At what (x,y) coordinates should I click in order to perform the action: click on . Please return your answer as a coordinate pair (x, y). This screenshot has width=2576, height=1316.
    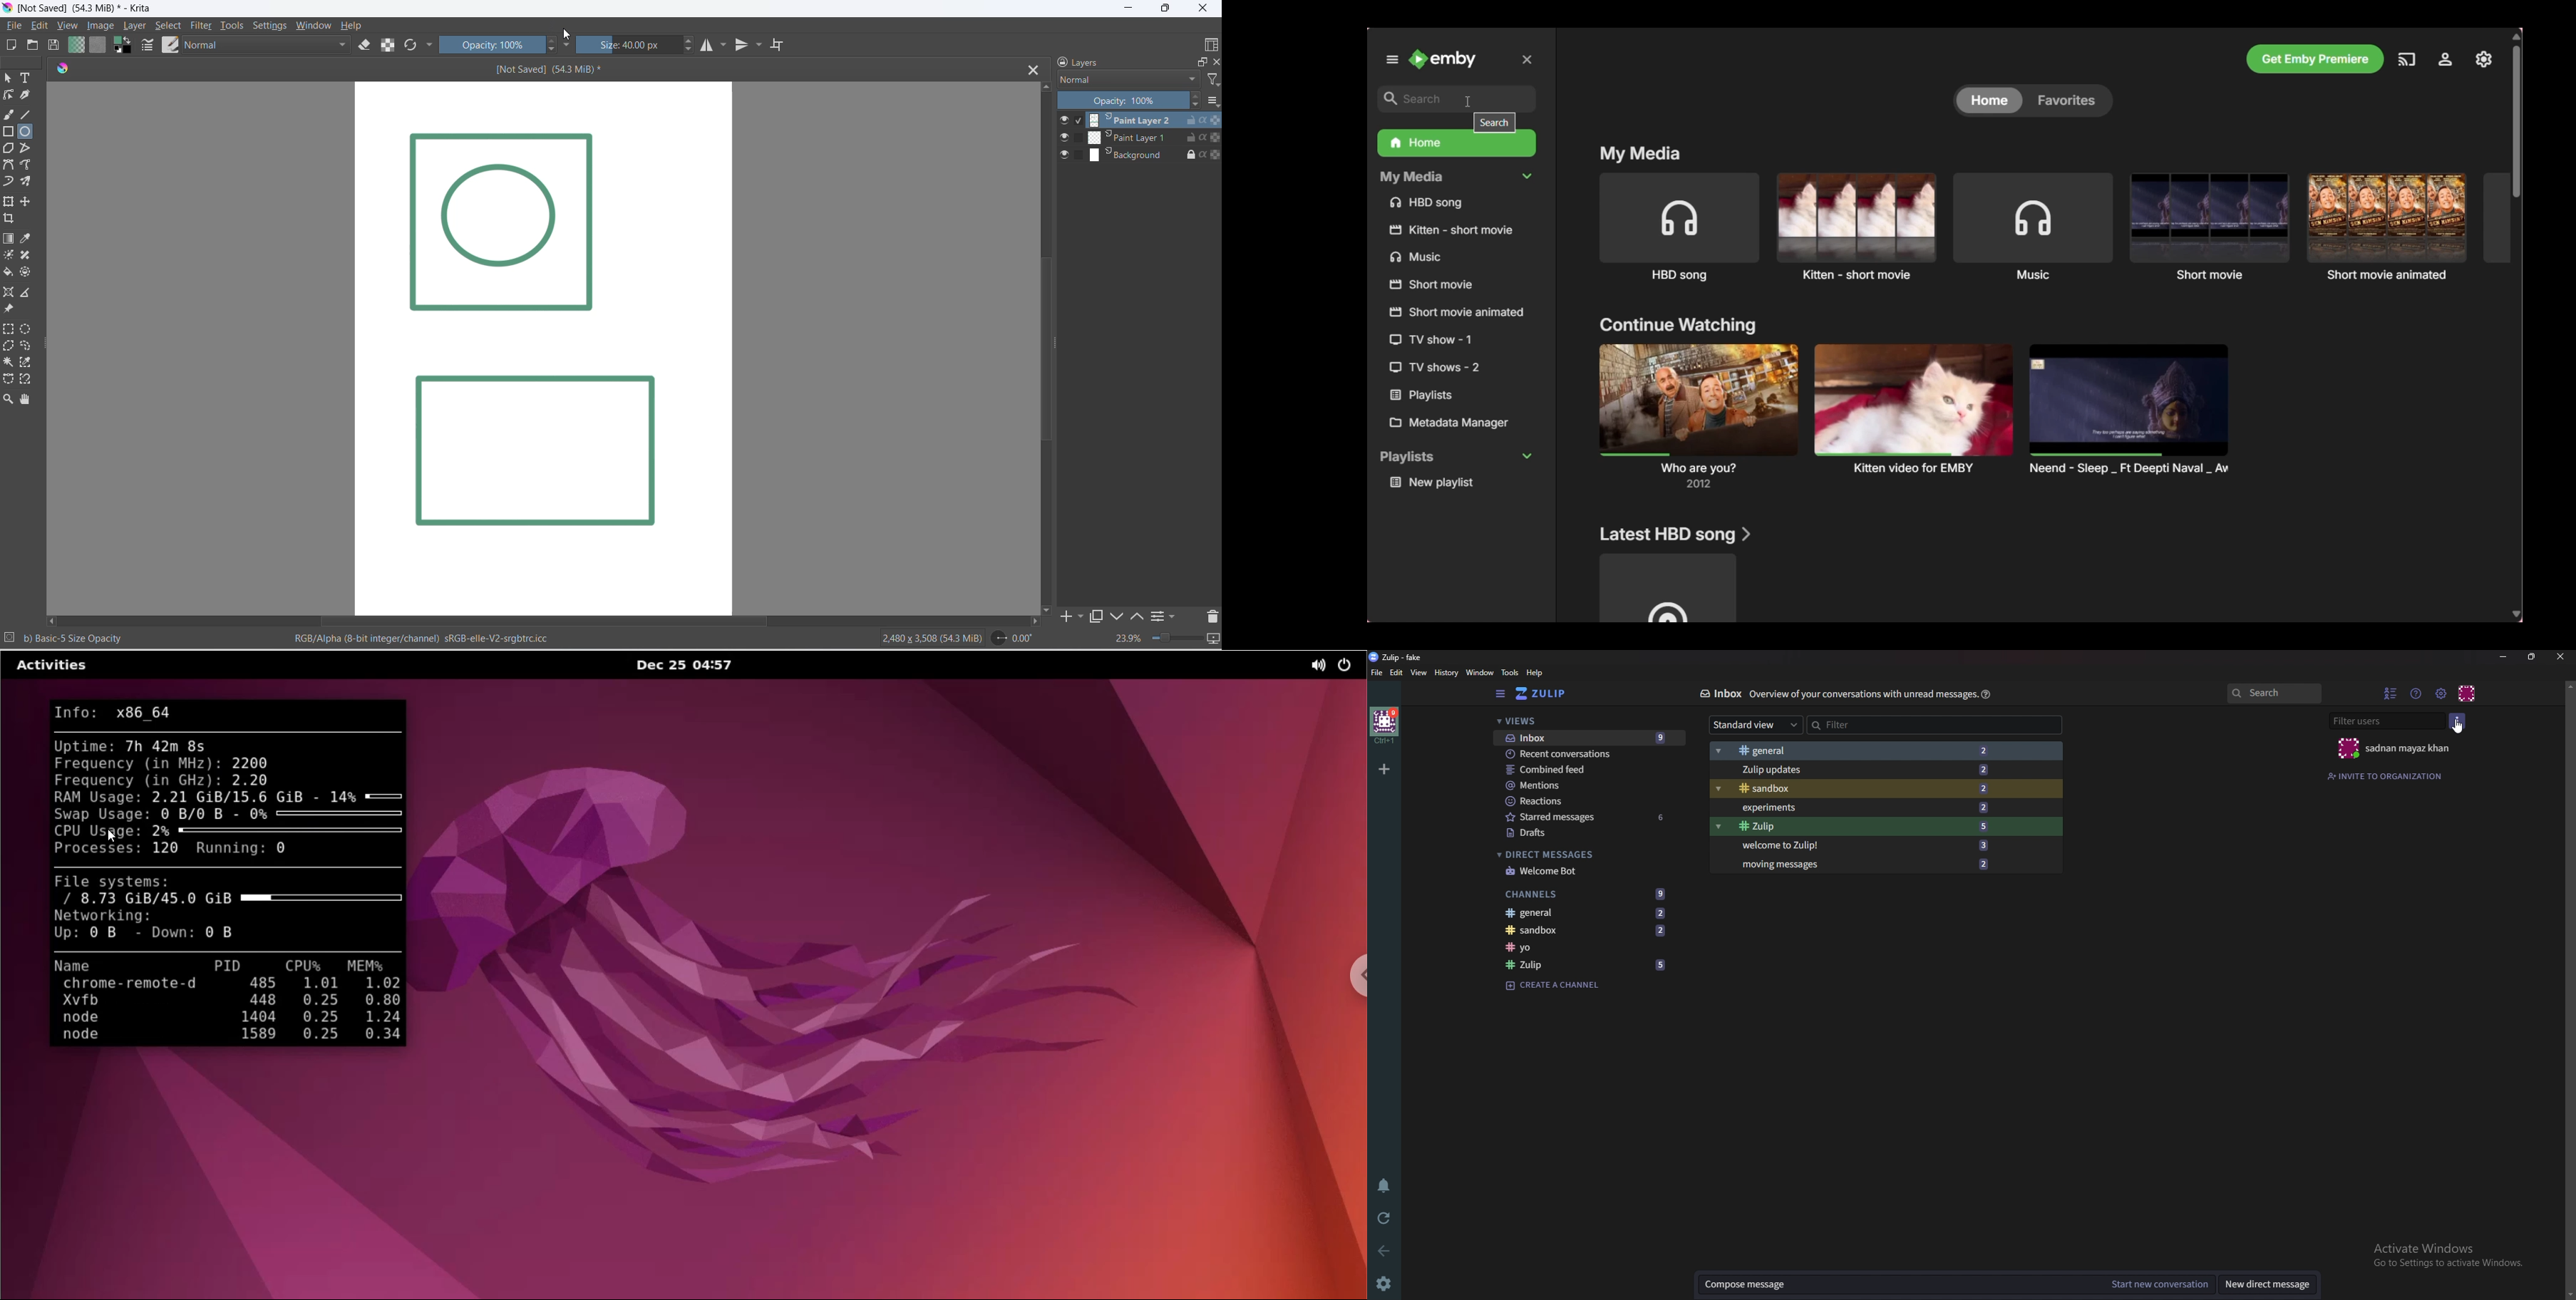
    Looking at the image, I should click on (1456, 229).